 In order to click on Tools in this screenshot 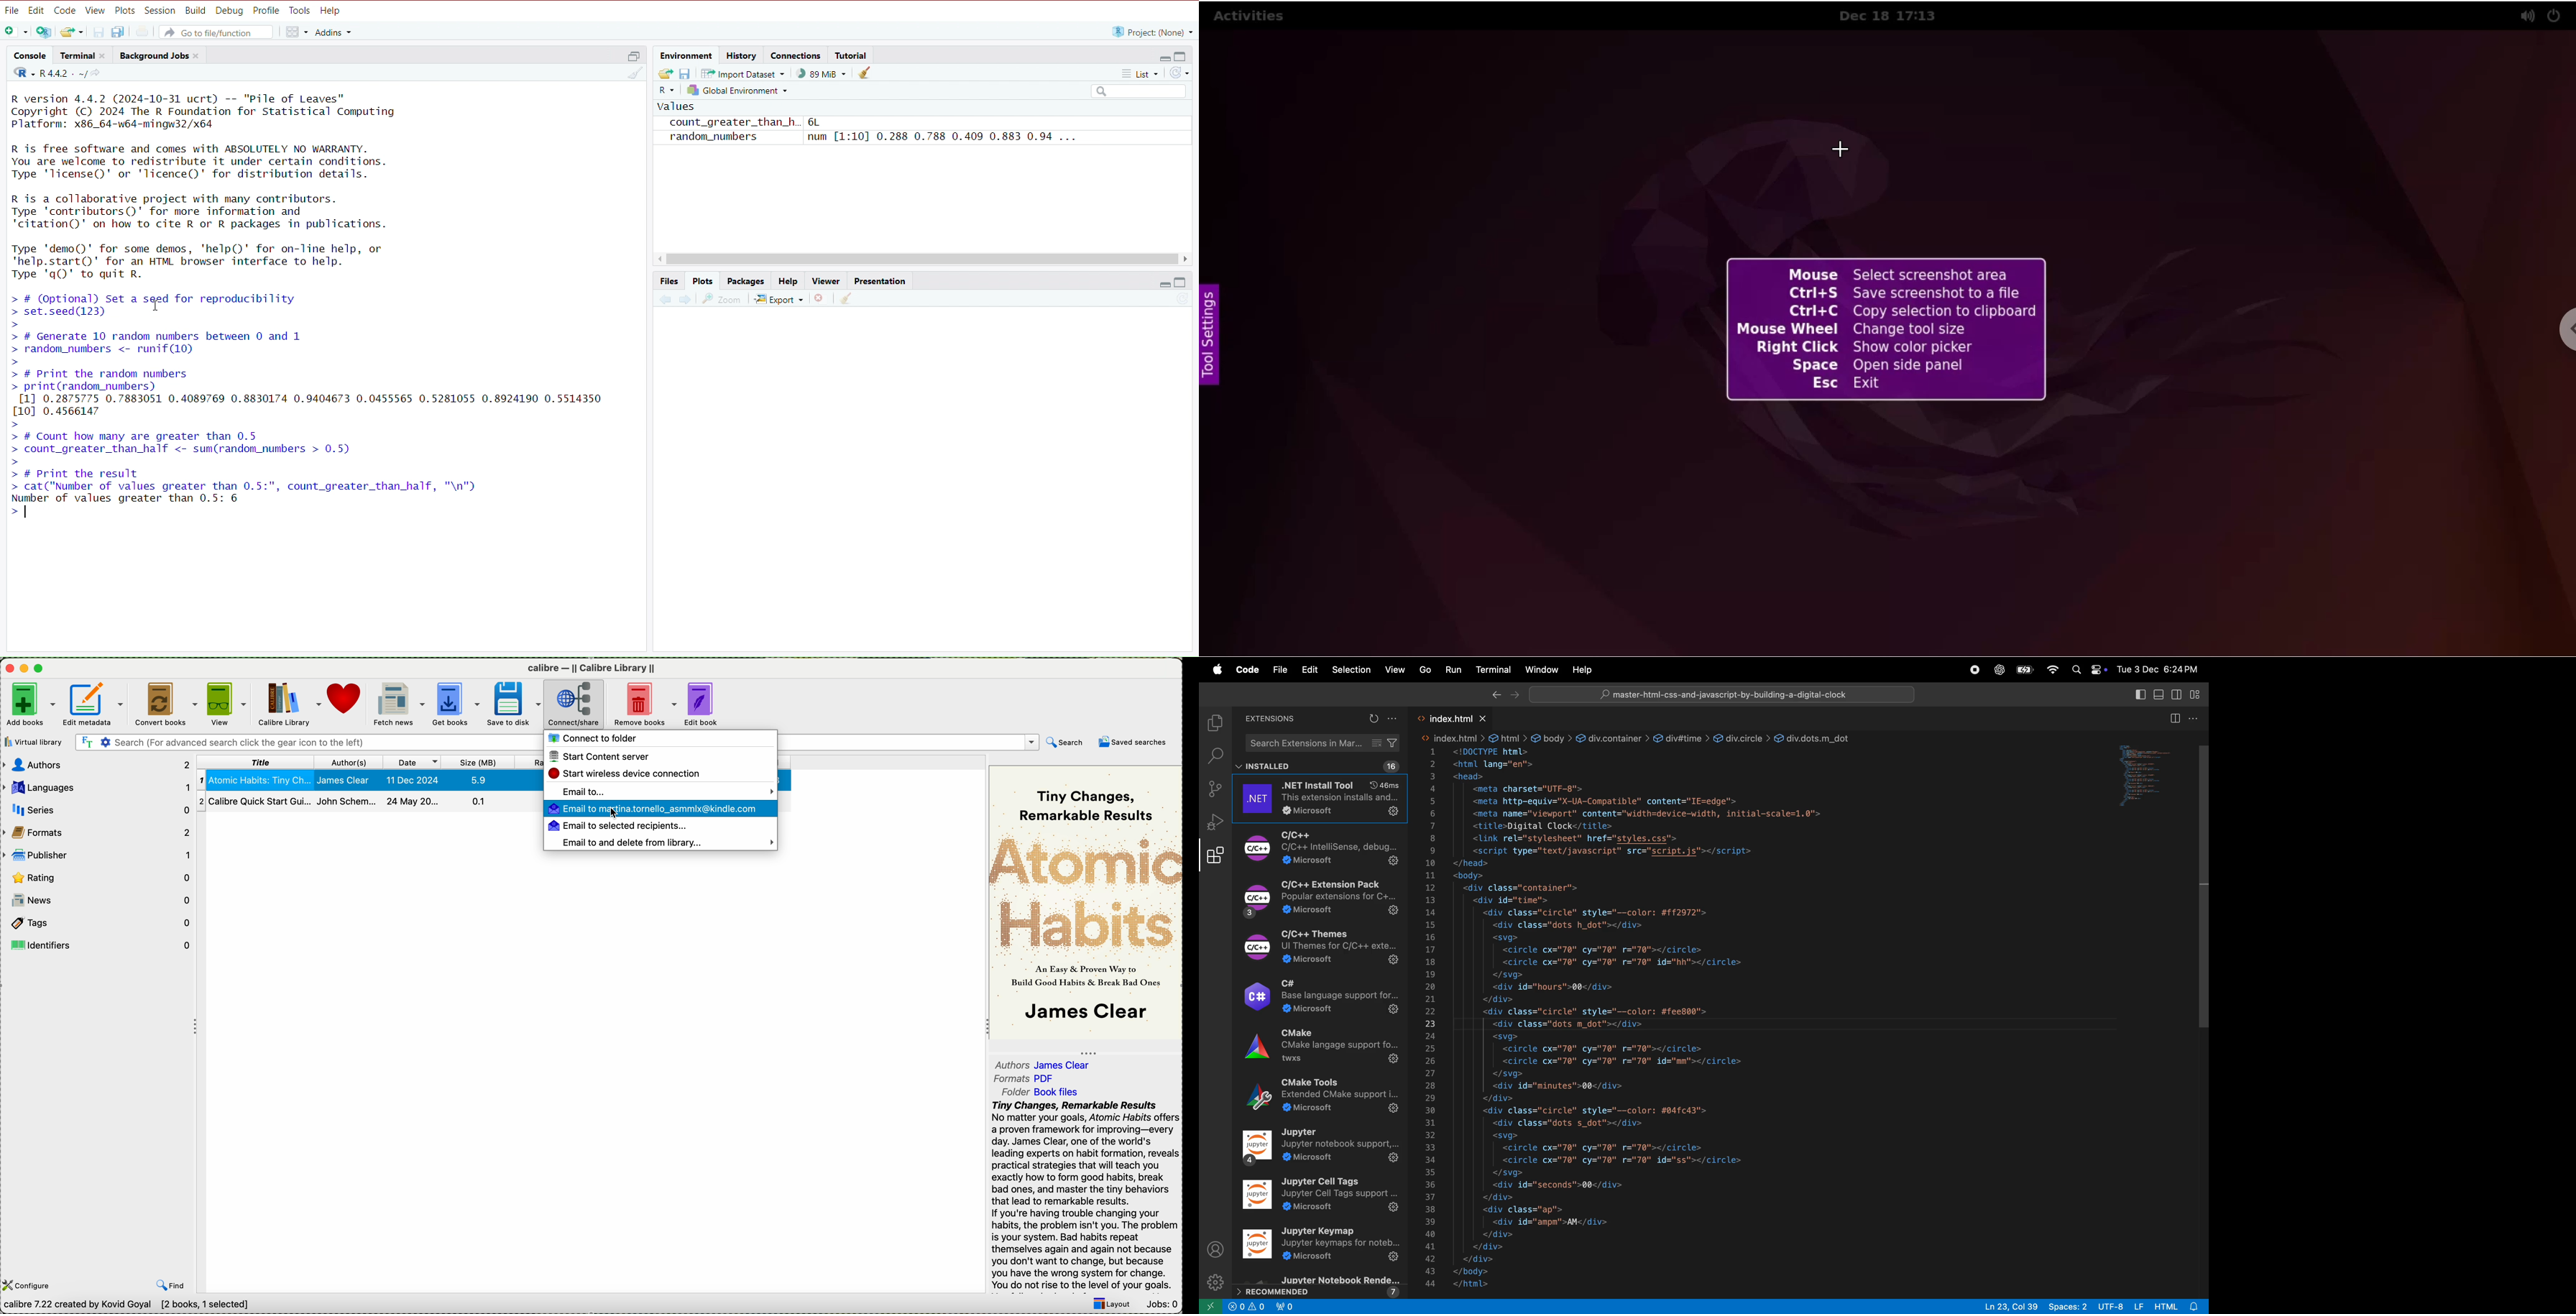, I will do `click(302, 10)`.